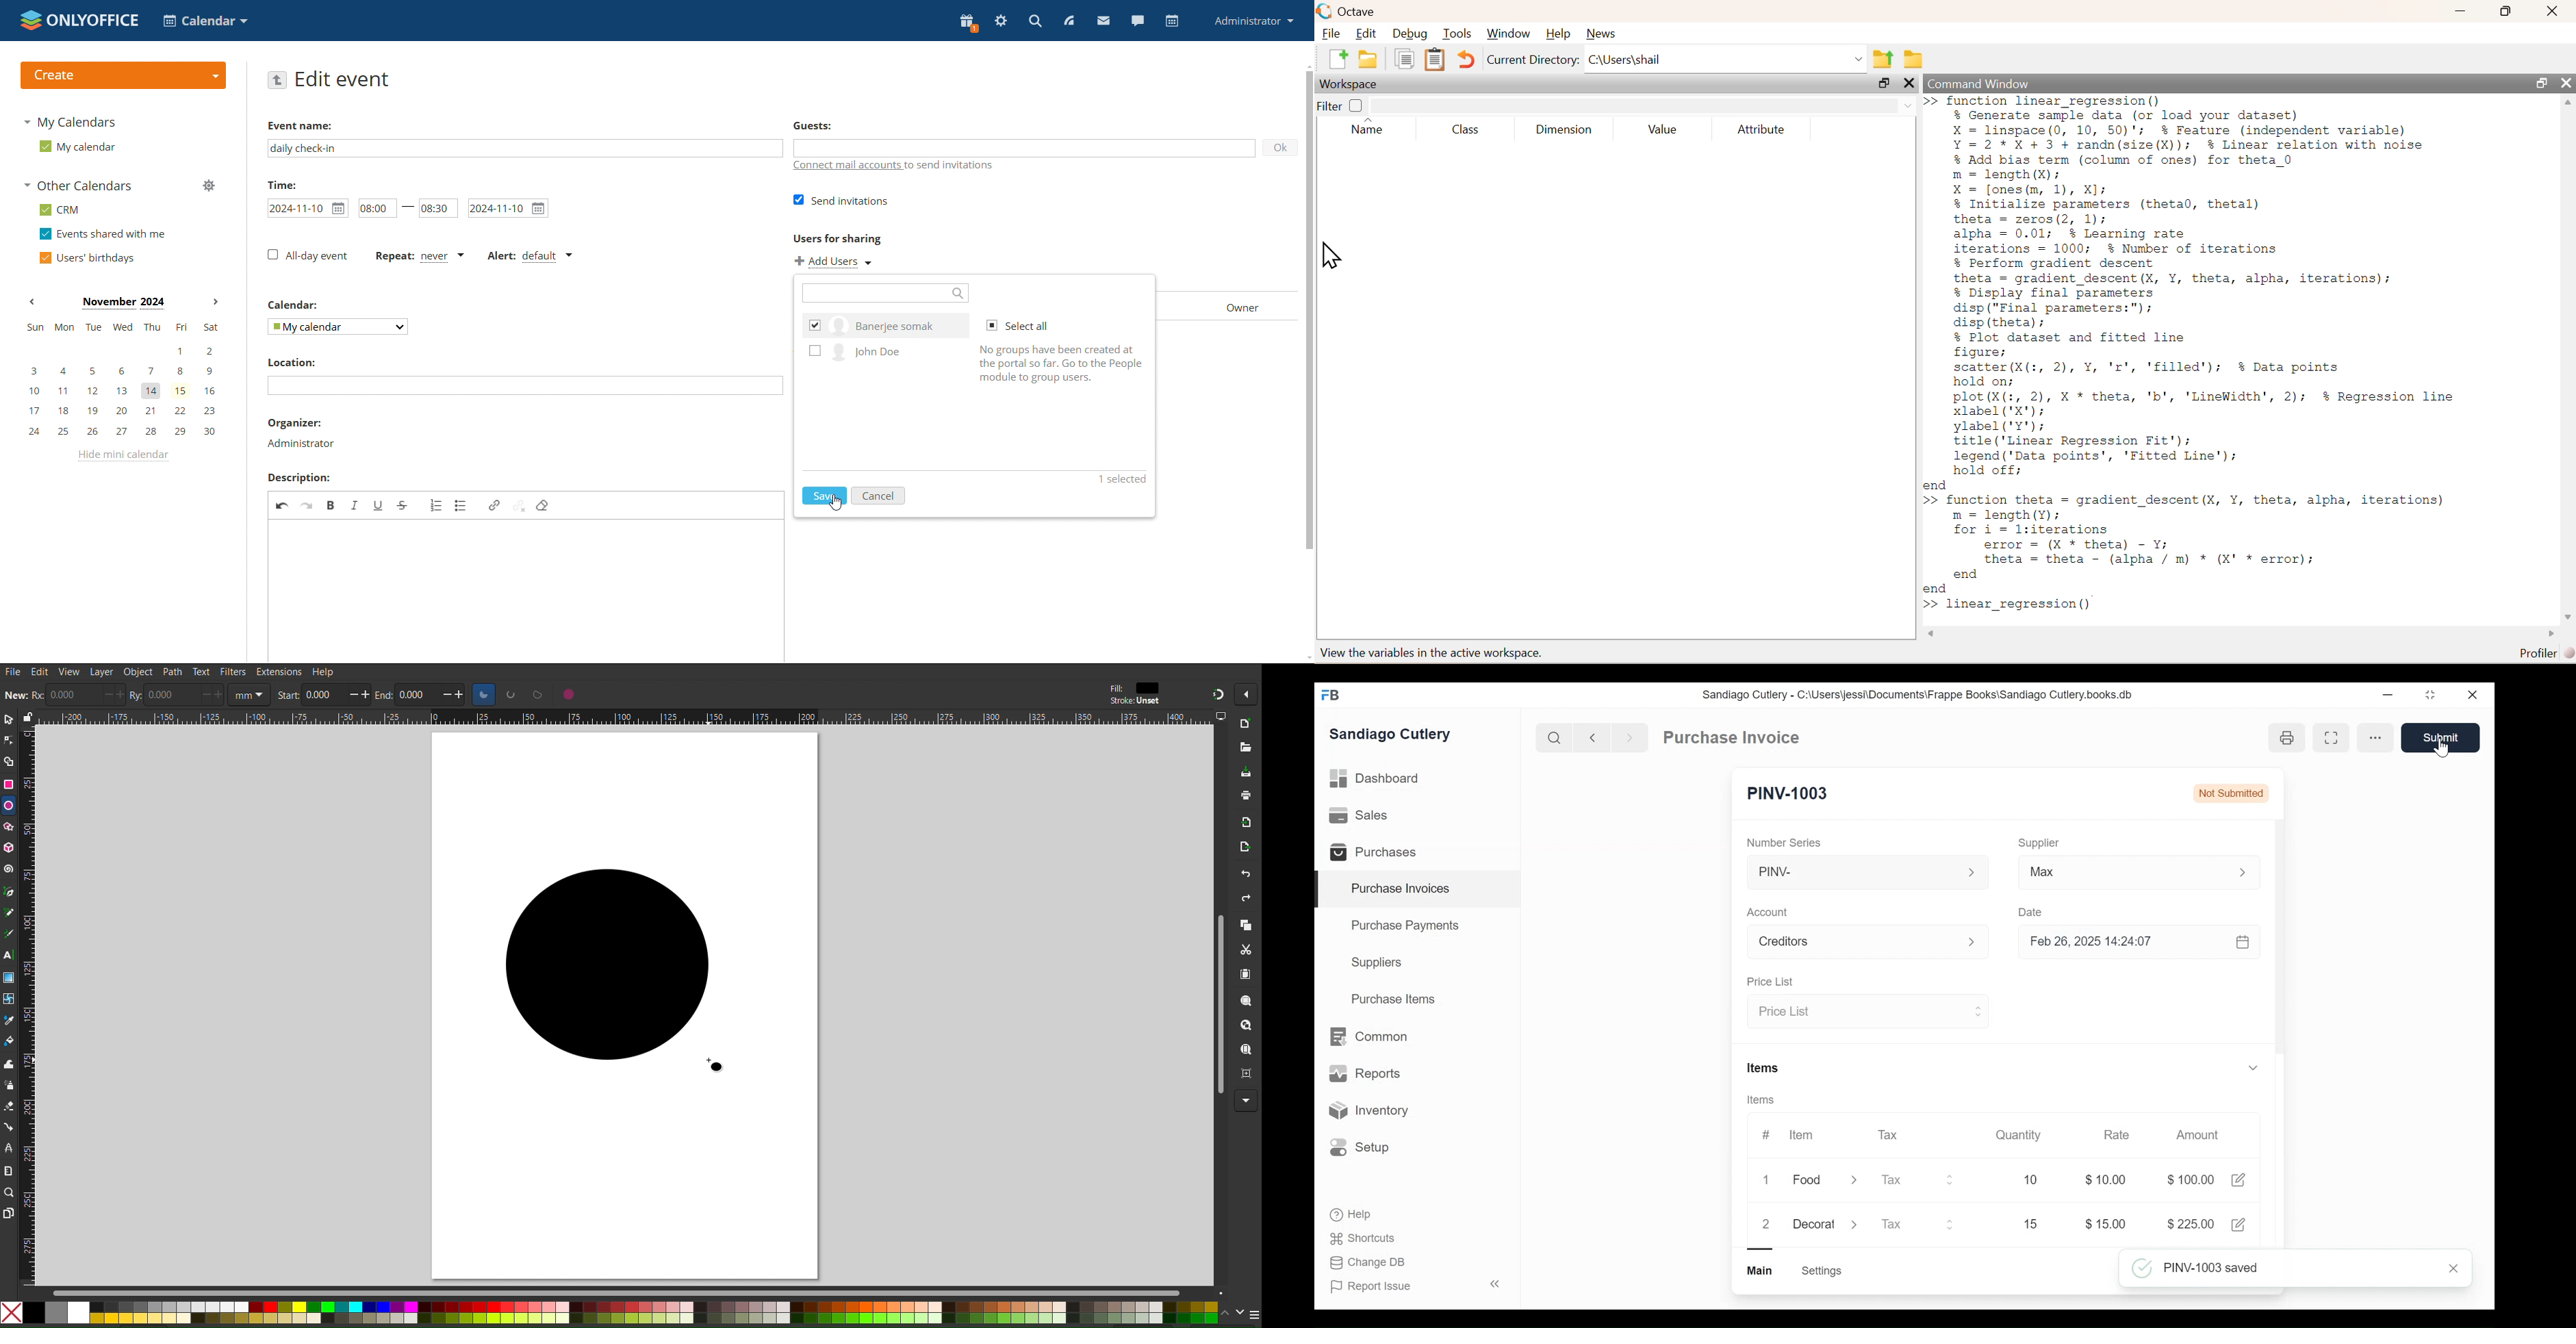 Image resolution: width=2576 pixels, height=1344 pixels. I want to click on Expand, so click(1854, 1182).